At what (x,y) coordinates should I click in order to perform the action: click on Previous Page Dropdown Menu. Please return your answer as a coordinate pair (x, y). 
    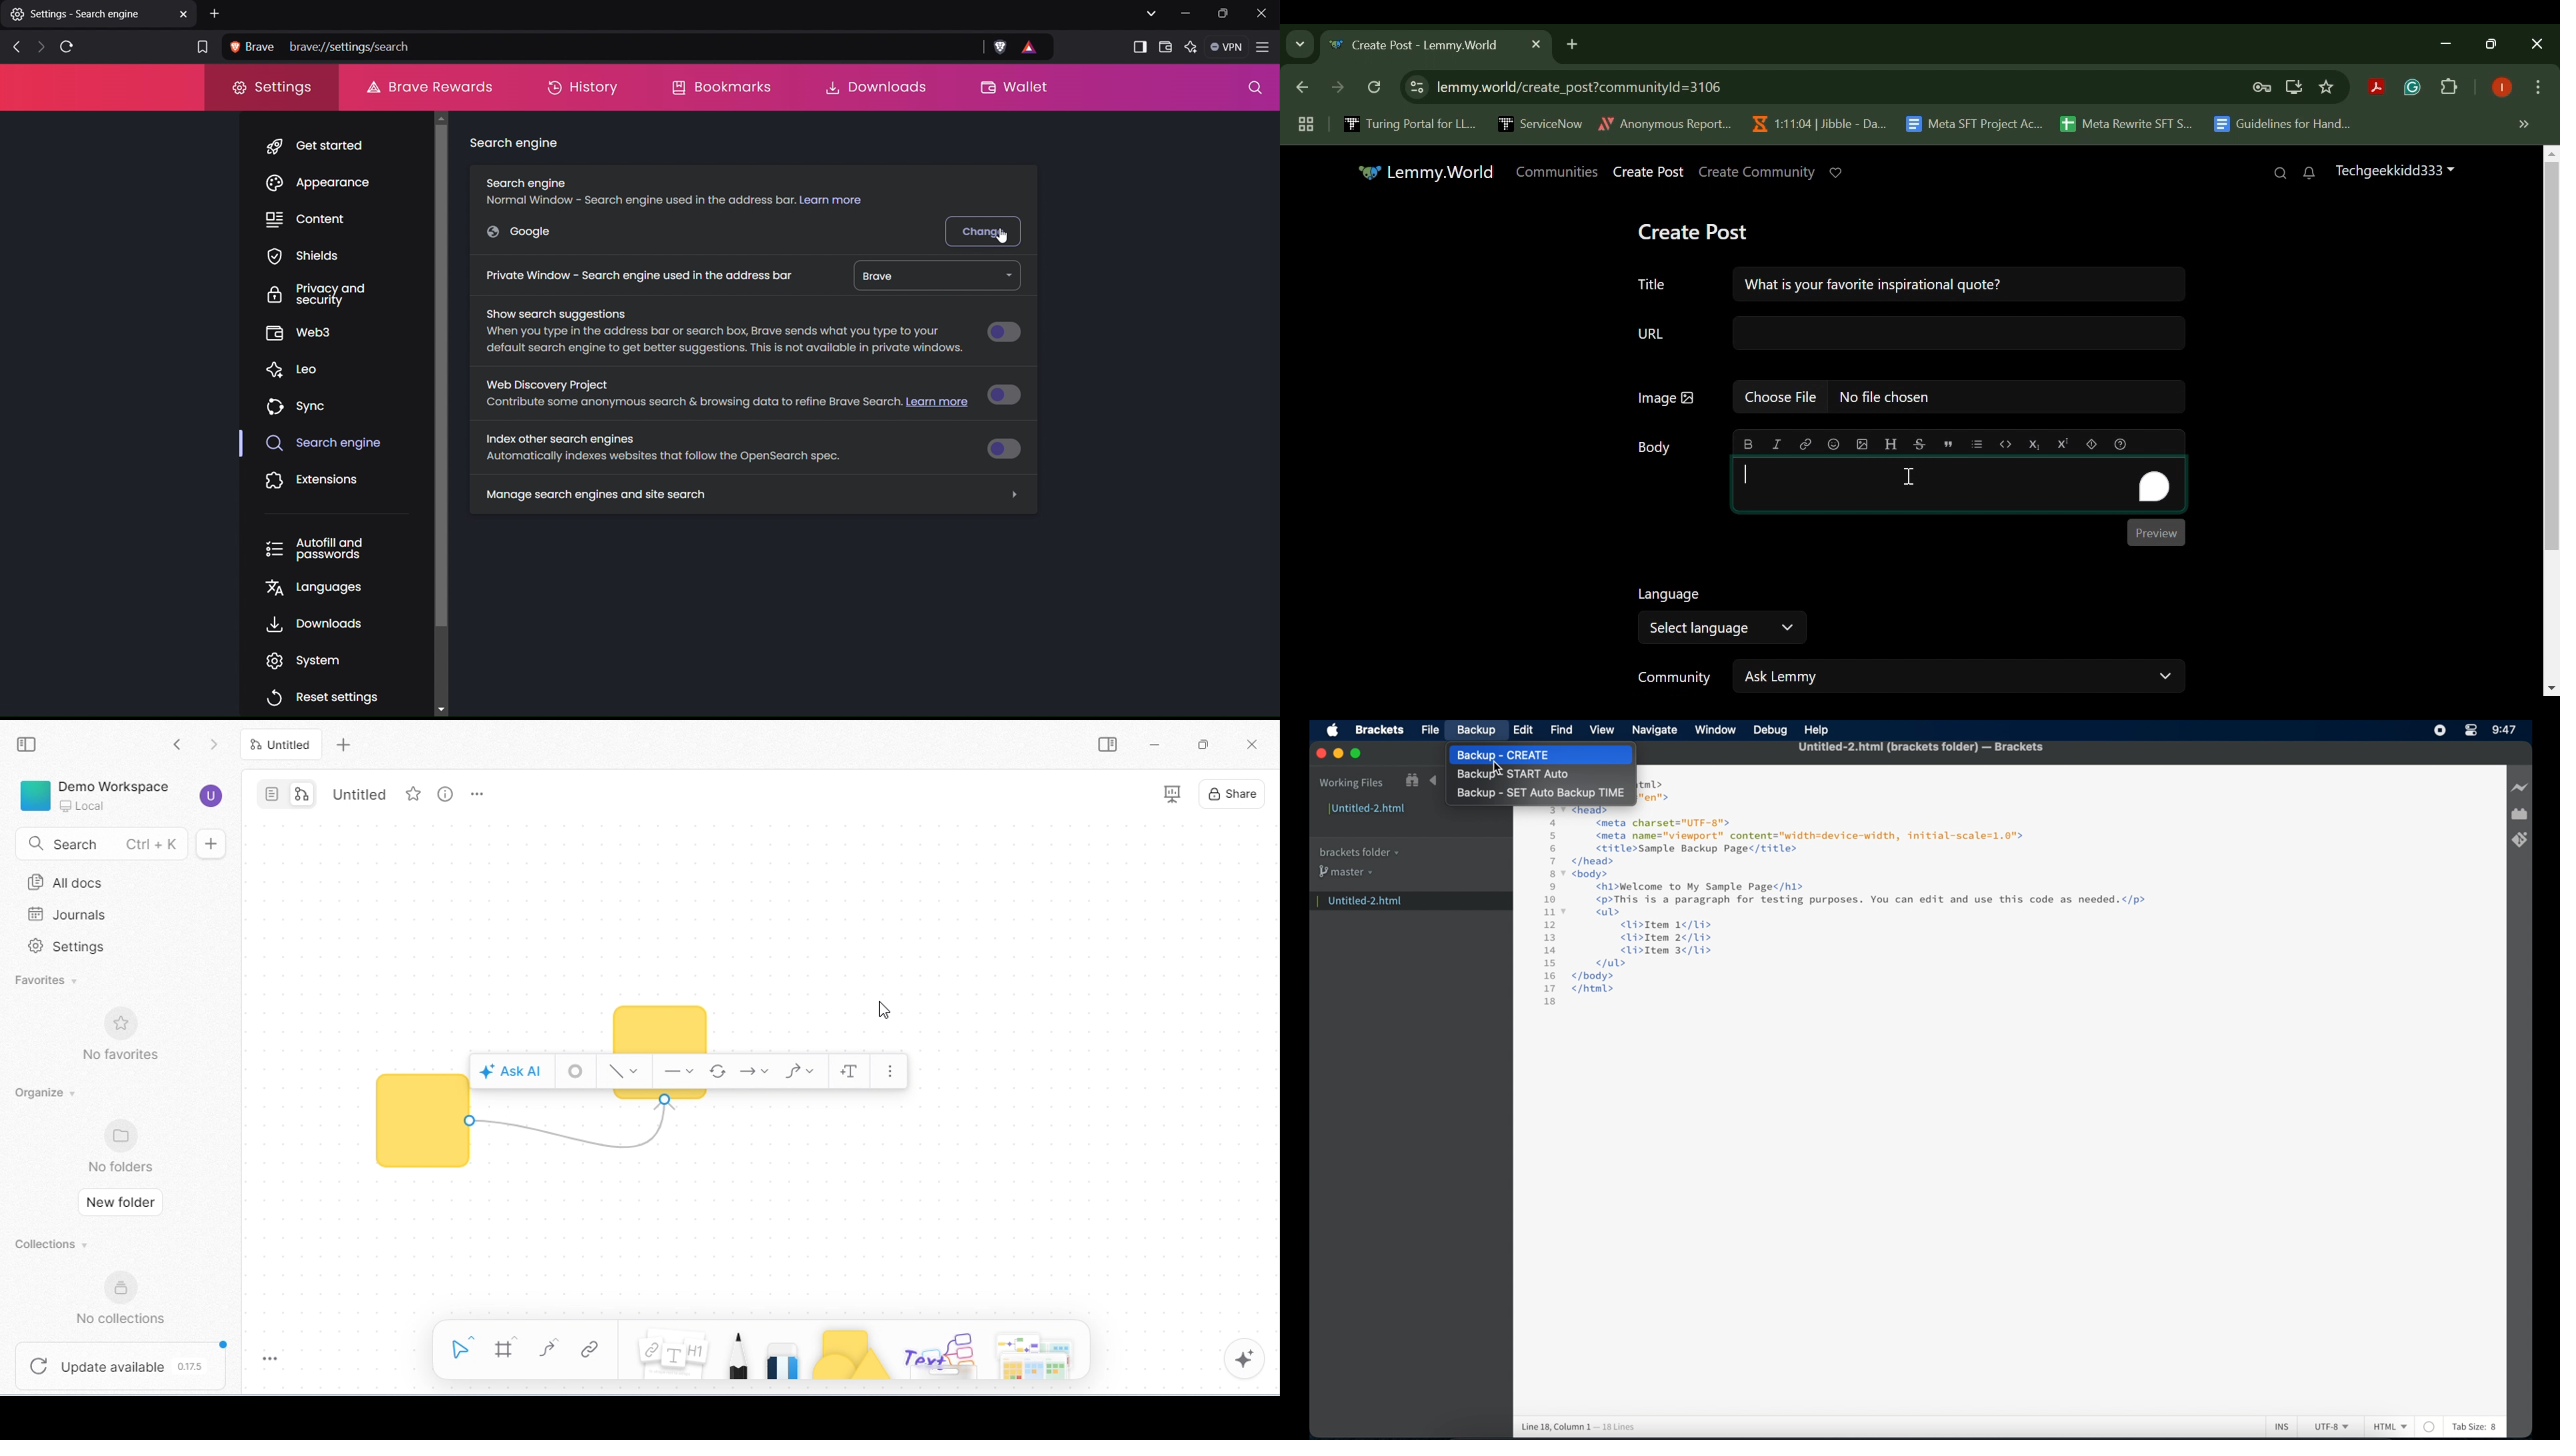
    Looking at the image, I should click on (1300, 45).